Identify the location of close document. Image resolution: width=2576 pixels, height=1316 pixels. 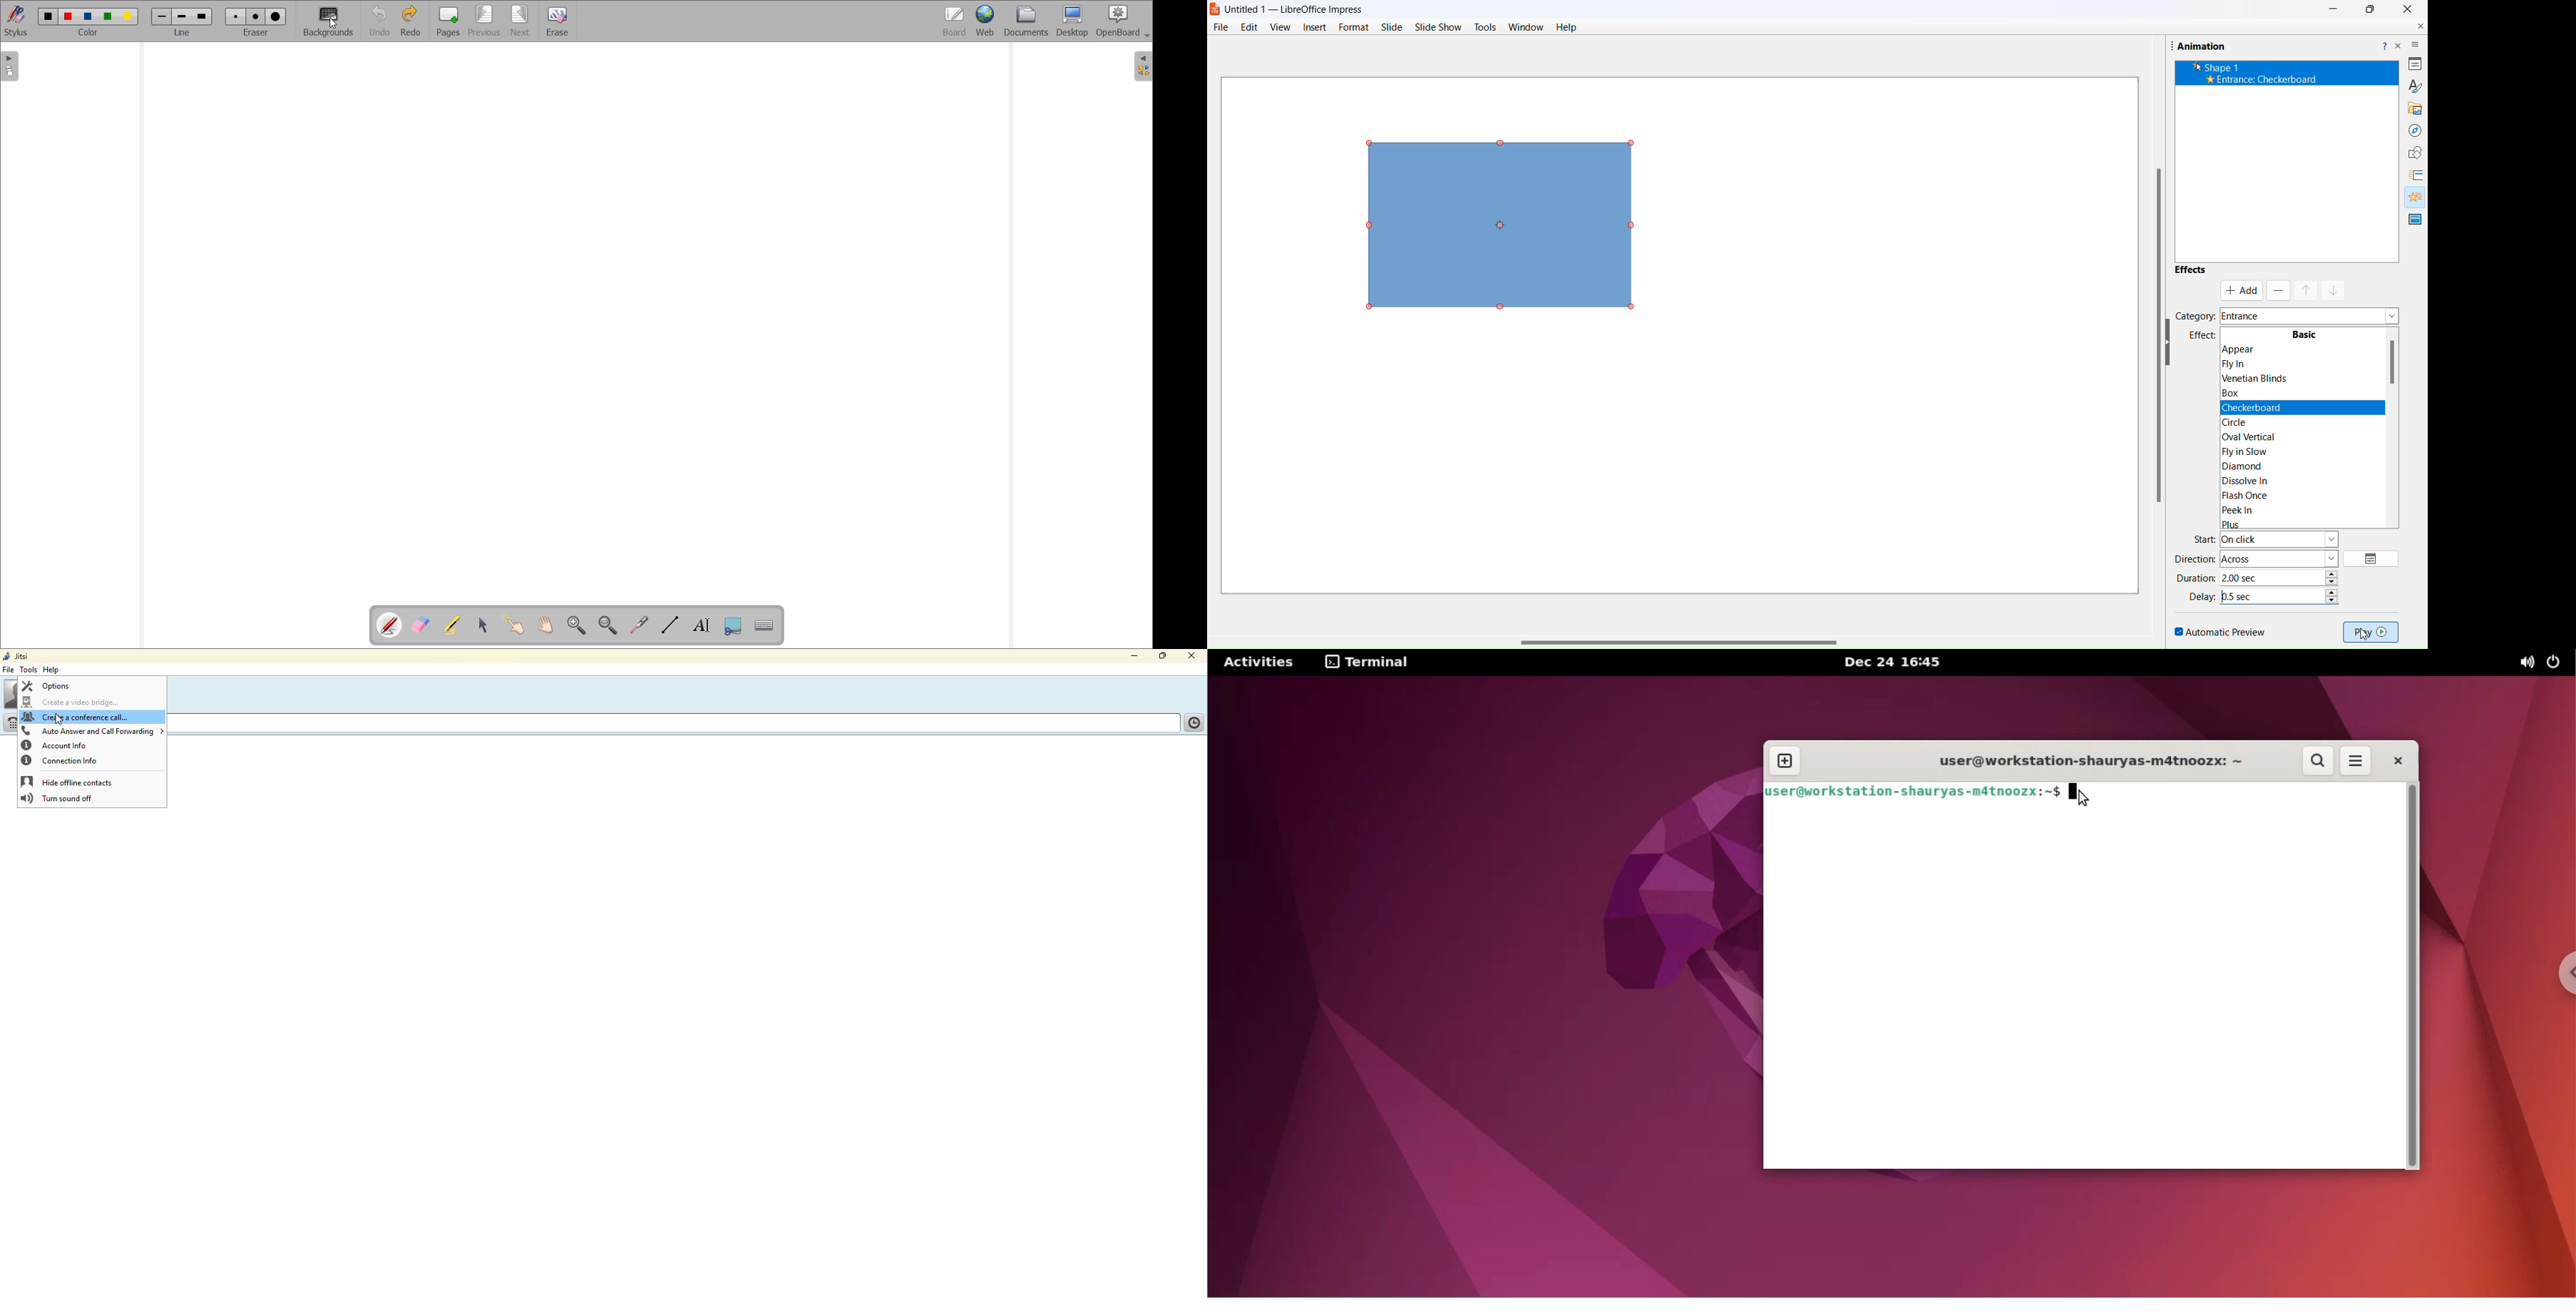
(2418, 26).